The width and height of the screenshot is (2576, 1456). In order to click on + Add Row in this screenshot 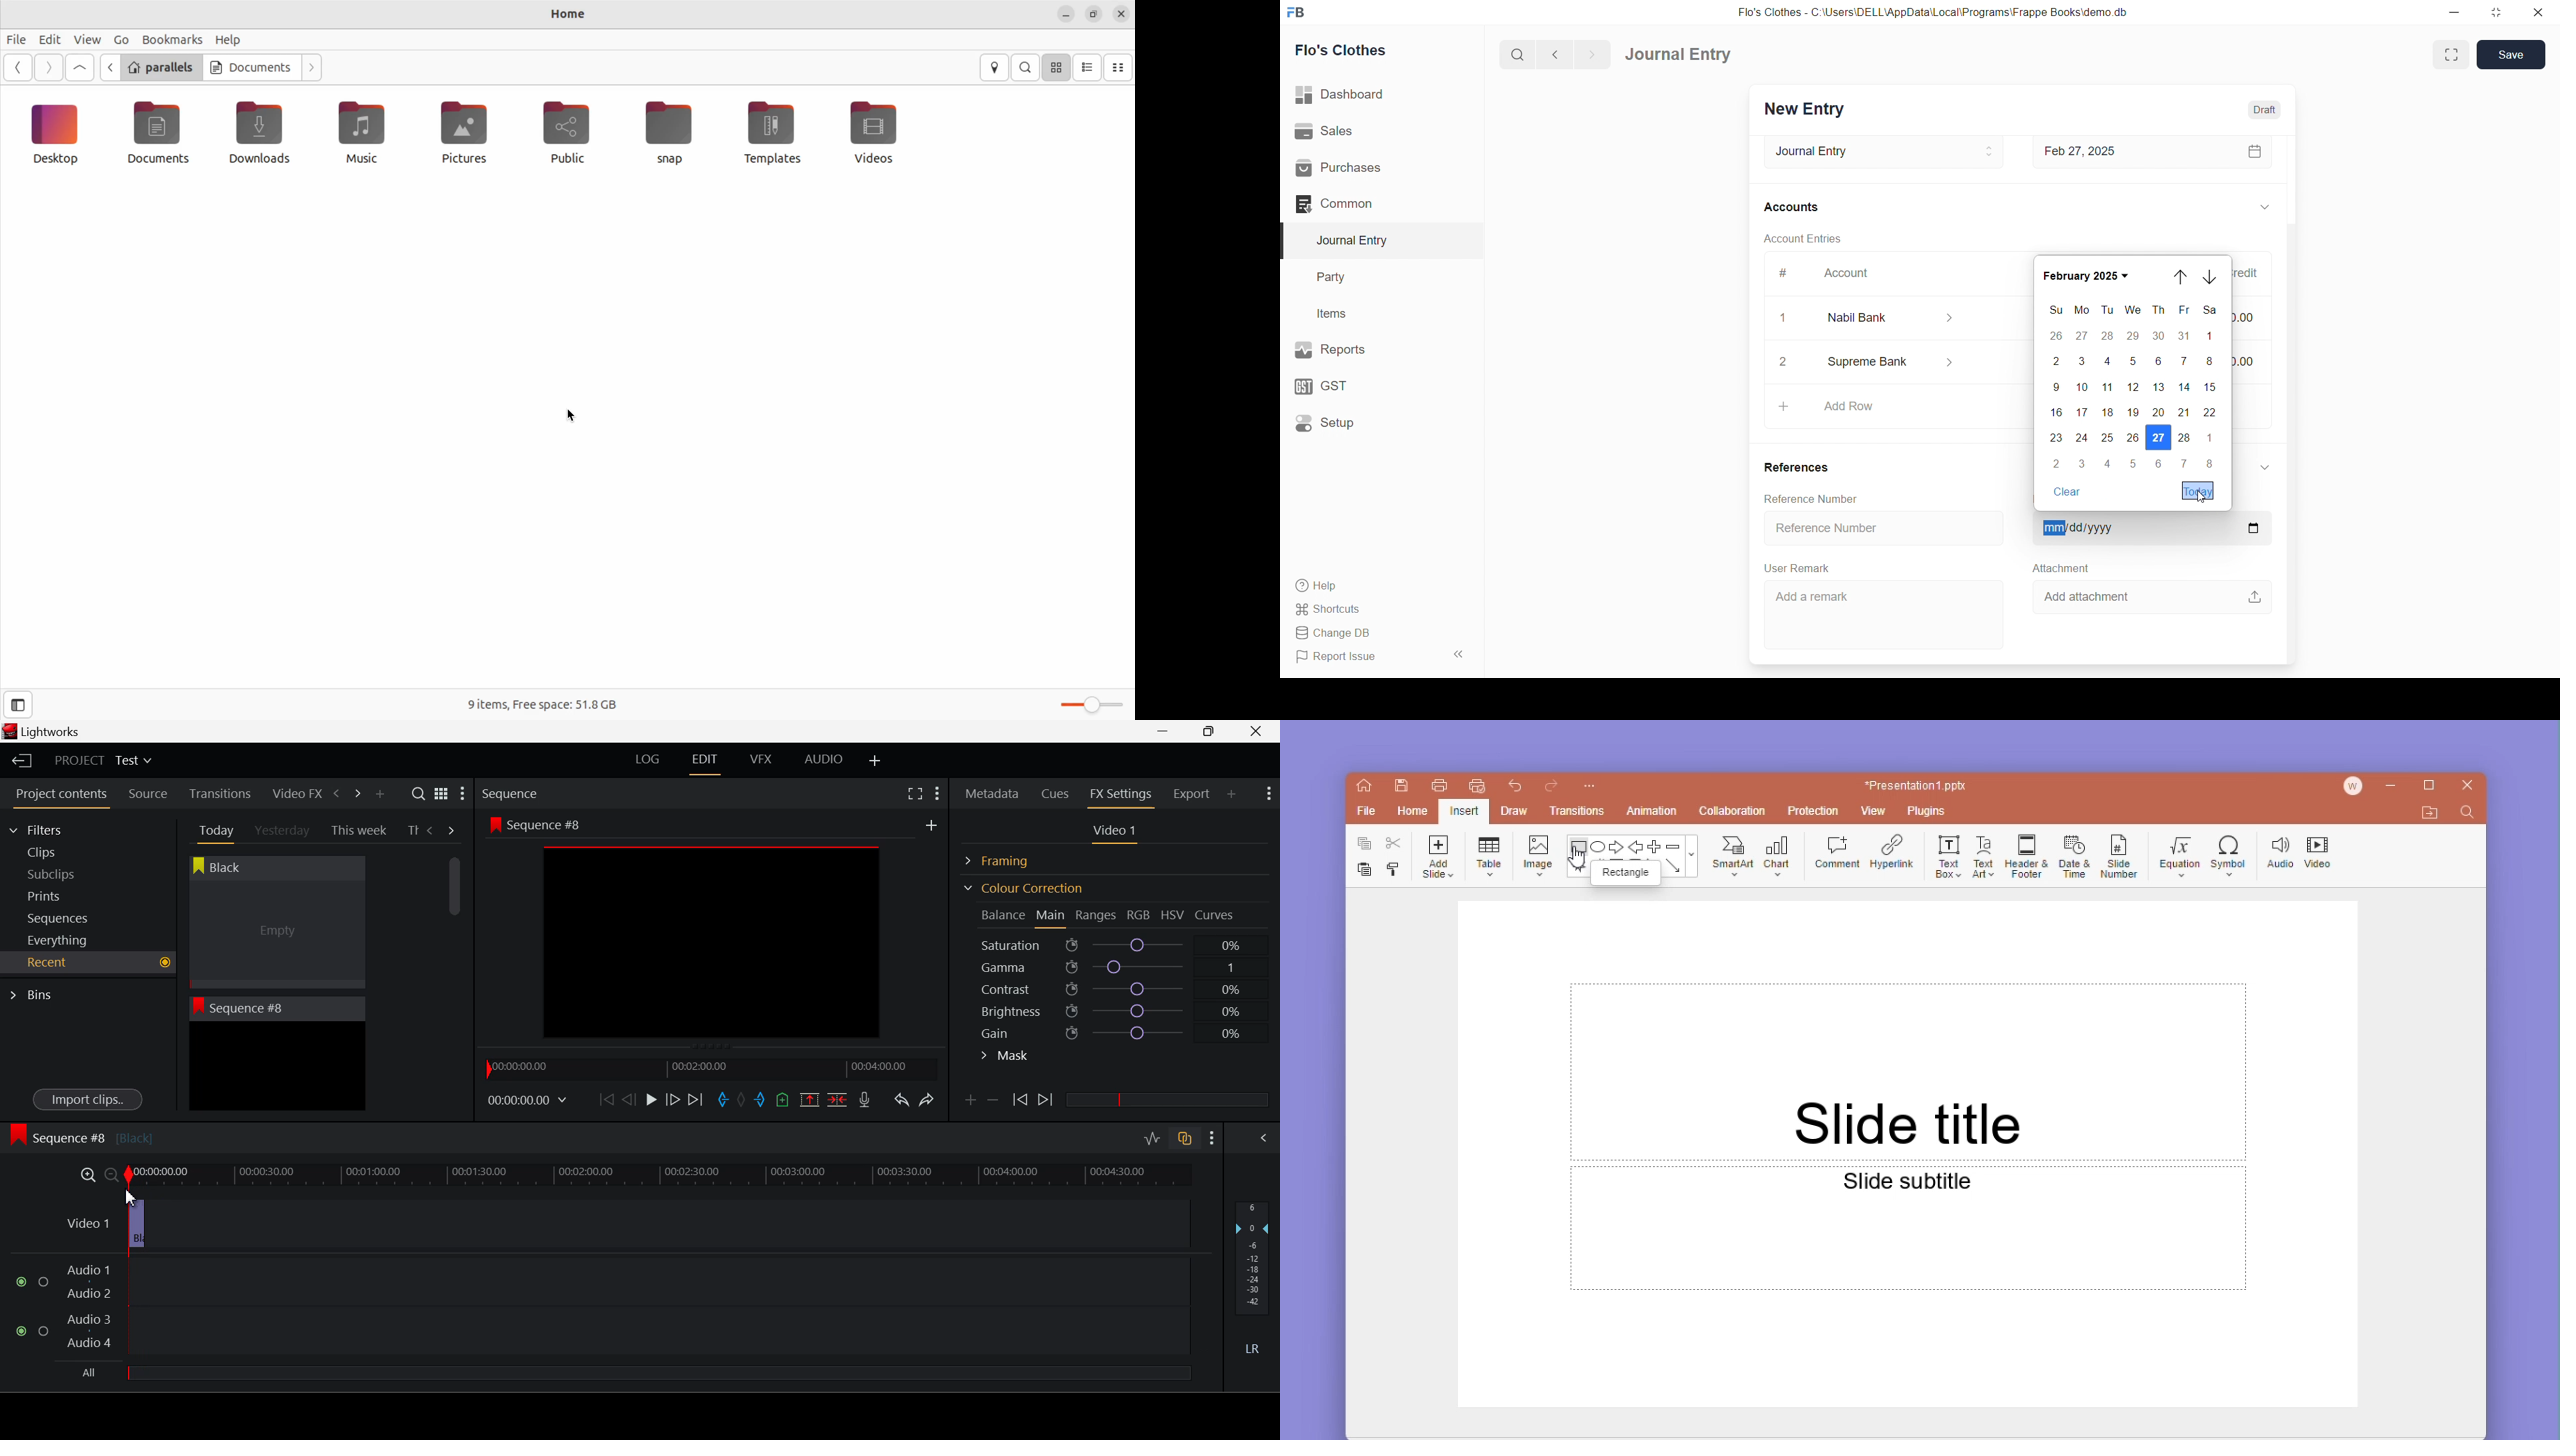, I will do `click(1895, 407)`.